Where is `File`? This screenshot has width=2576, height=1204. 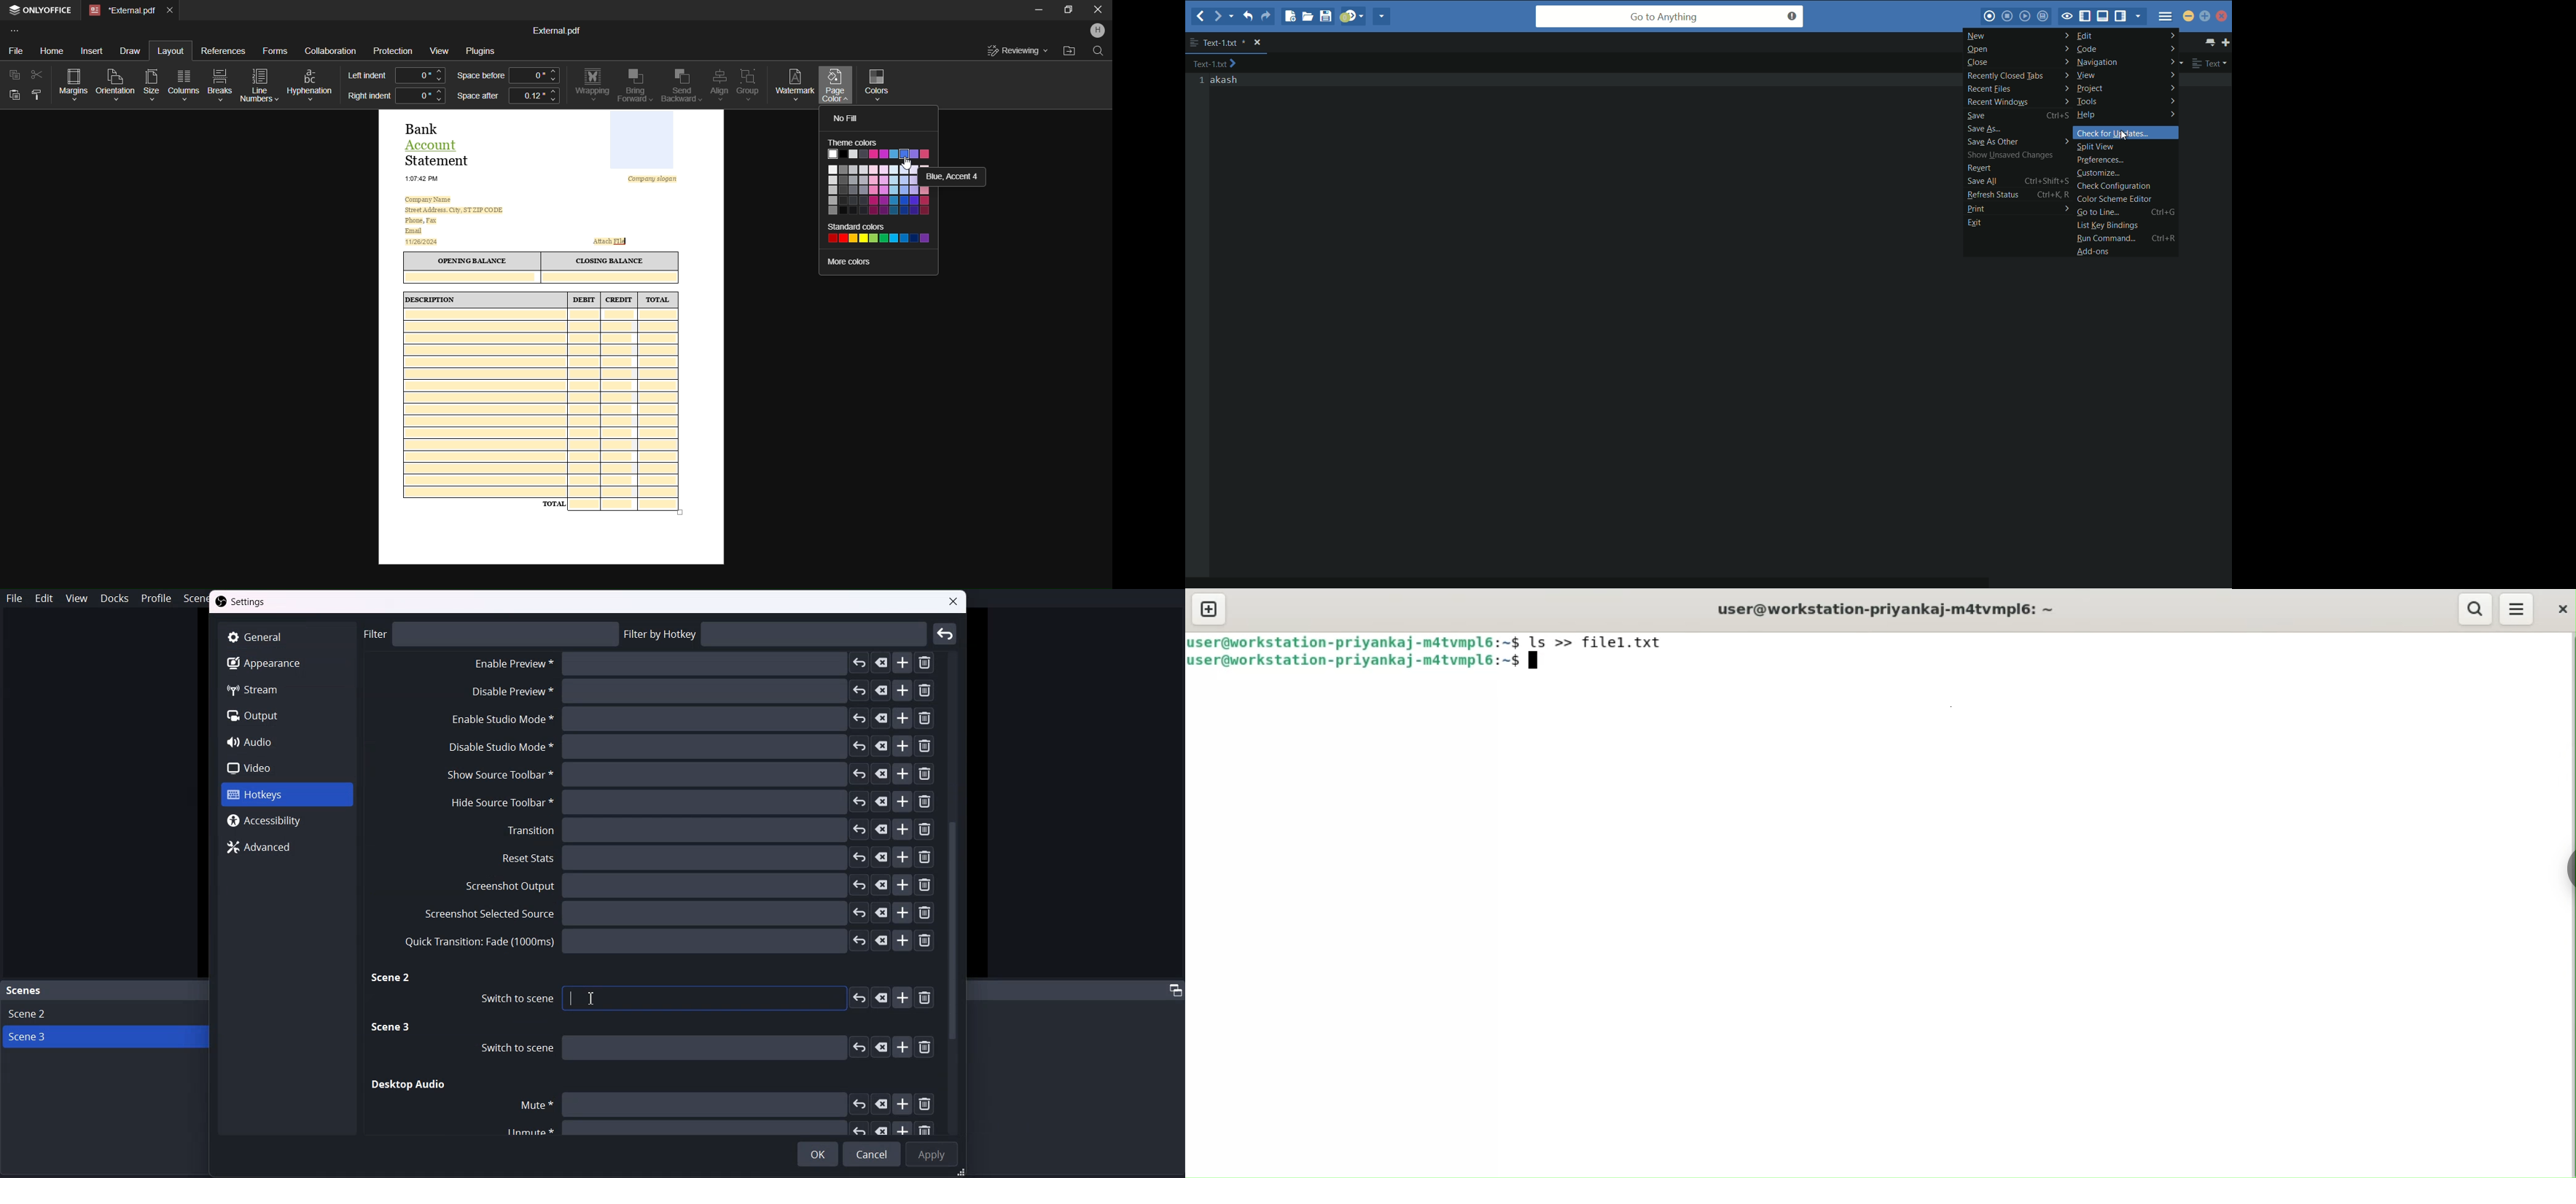
File is located at coordinates (17, 49).